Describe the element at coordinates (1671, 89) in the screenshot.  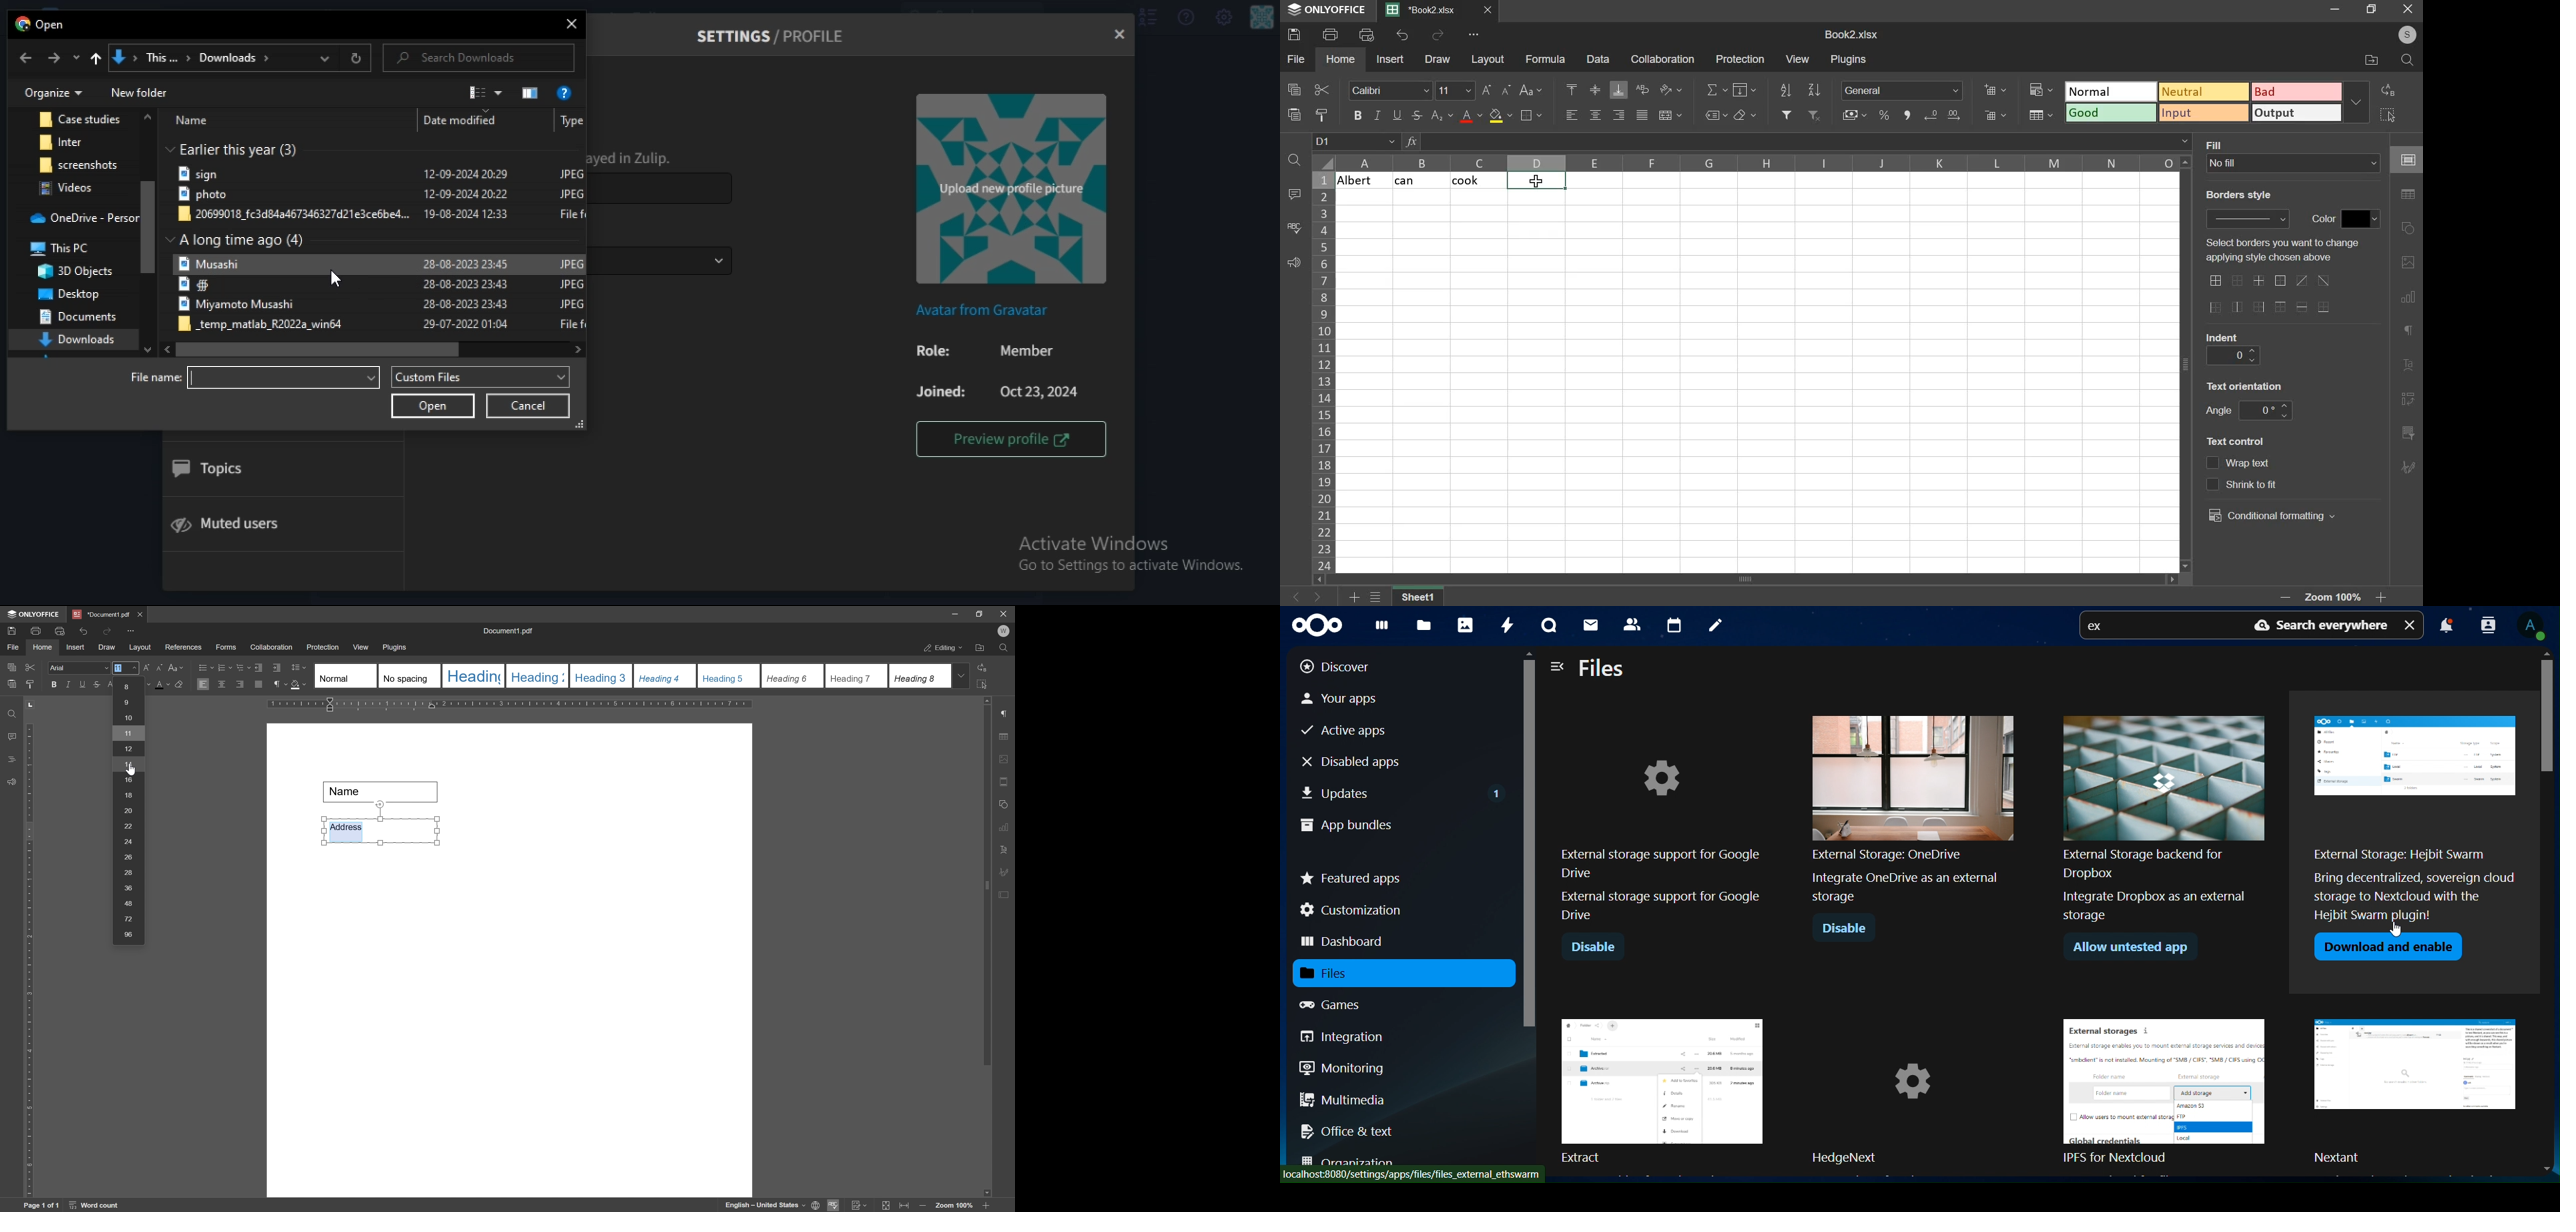
I see `orientation` at that location.